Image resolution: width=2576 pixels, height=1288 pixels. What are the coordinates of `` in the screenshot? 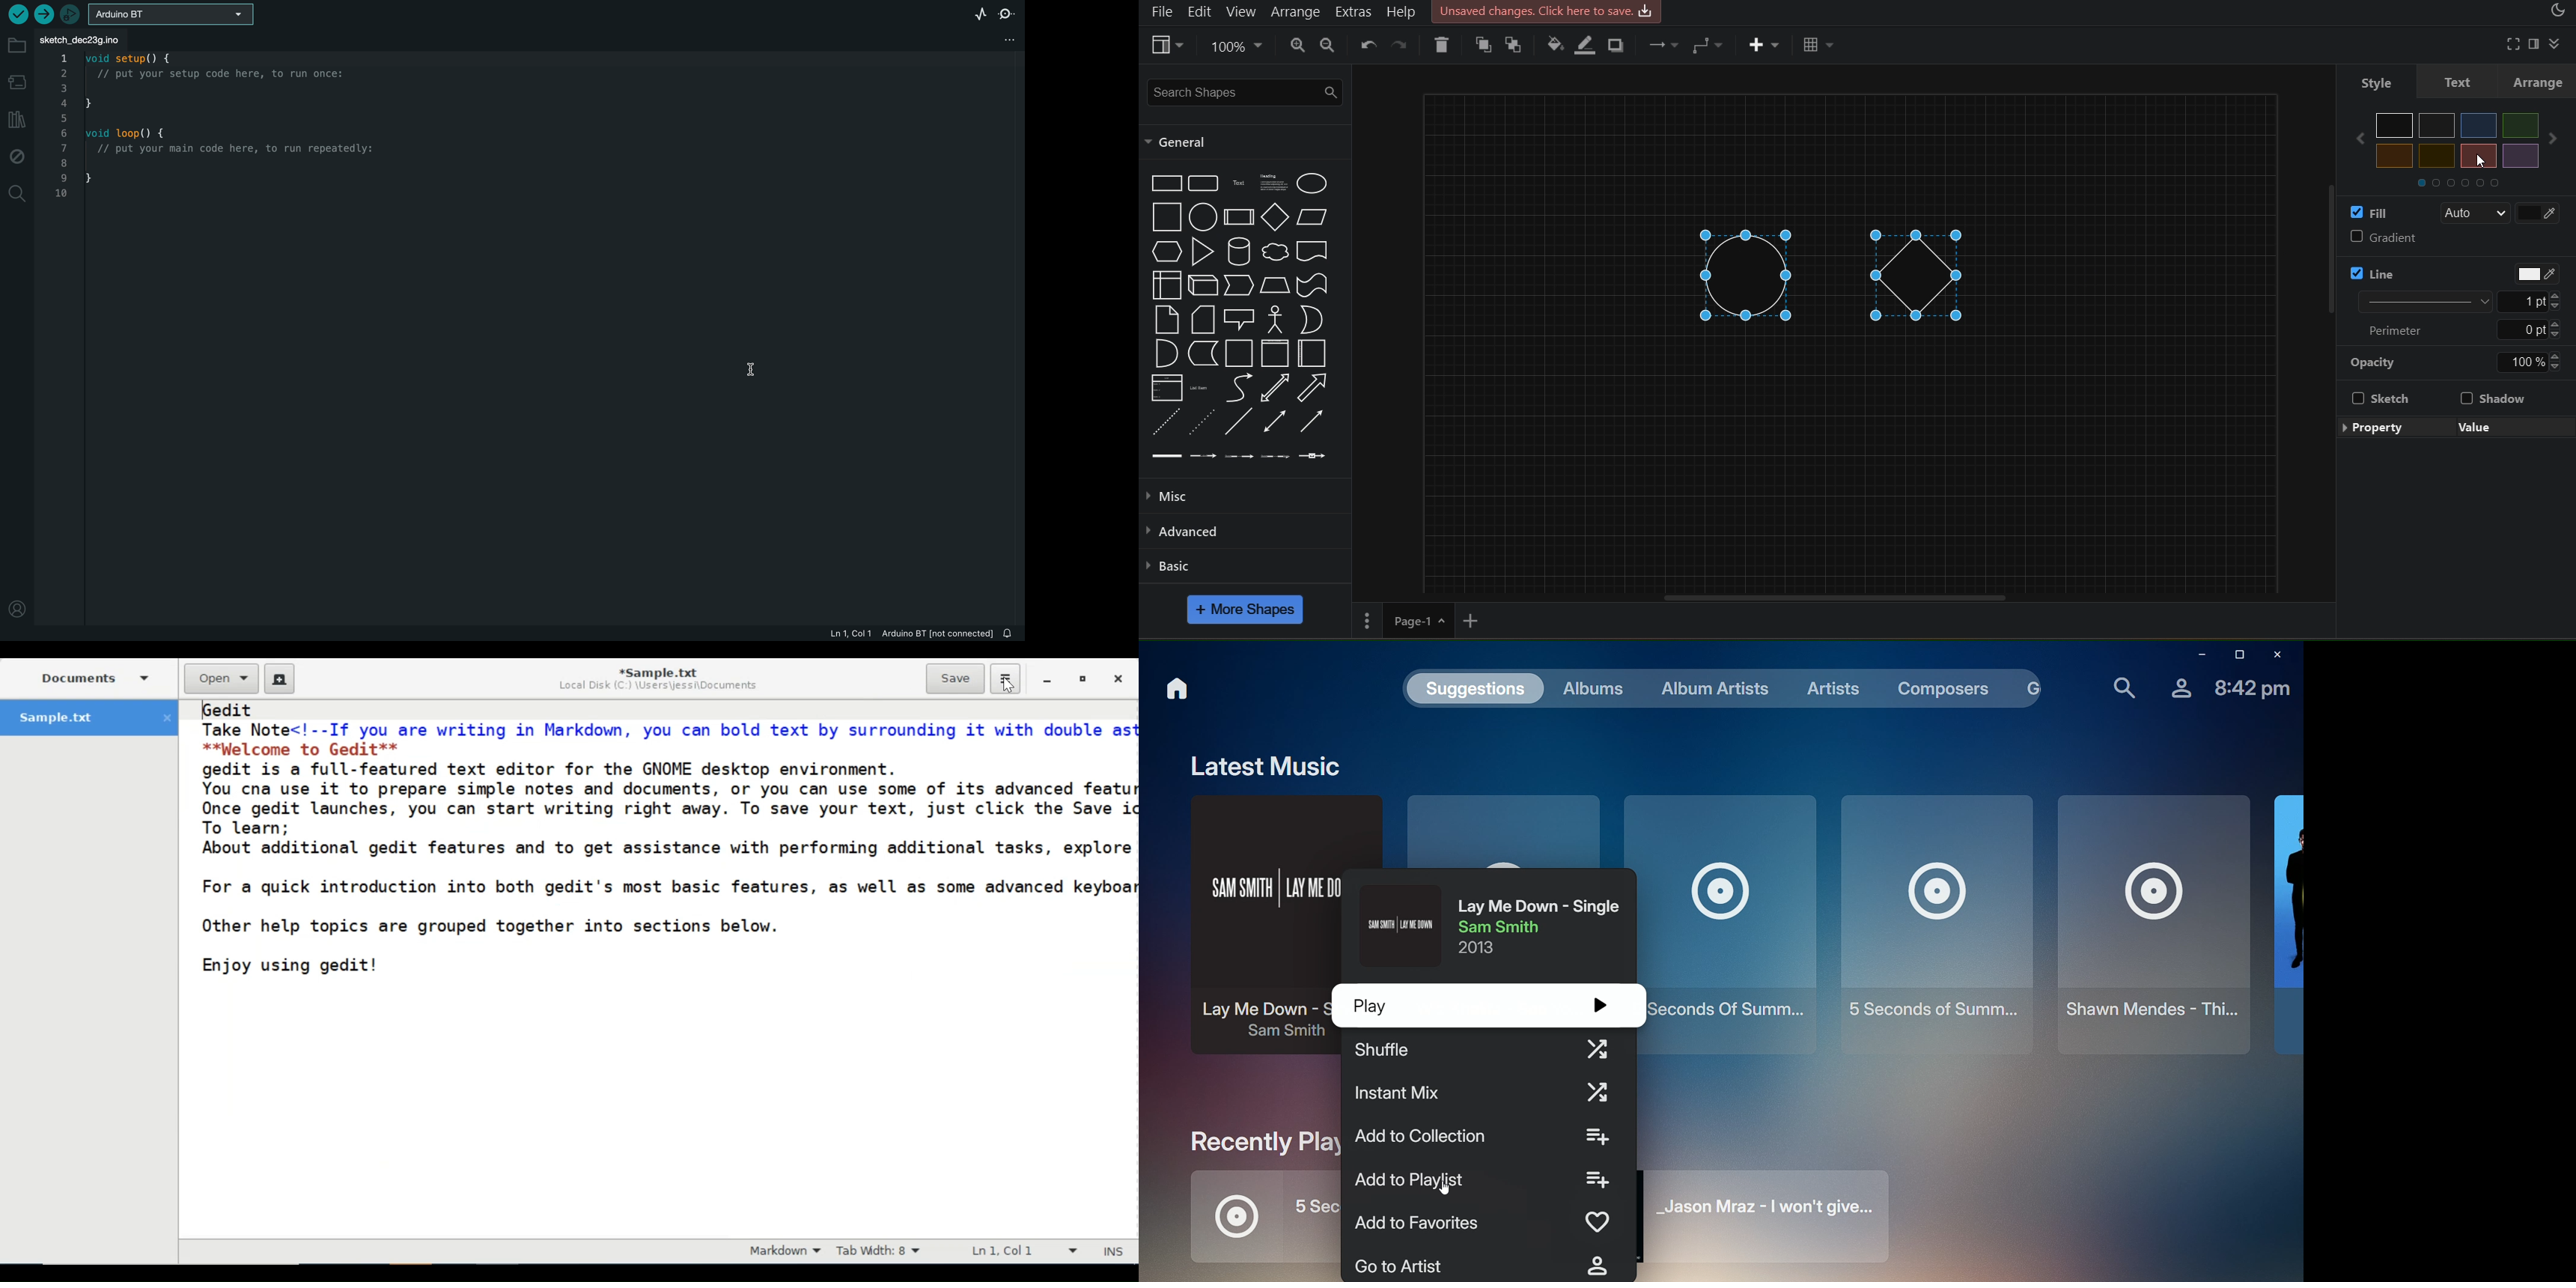 It's located at (2396, 155).